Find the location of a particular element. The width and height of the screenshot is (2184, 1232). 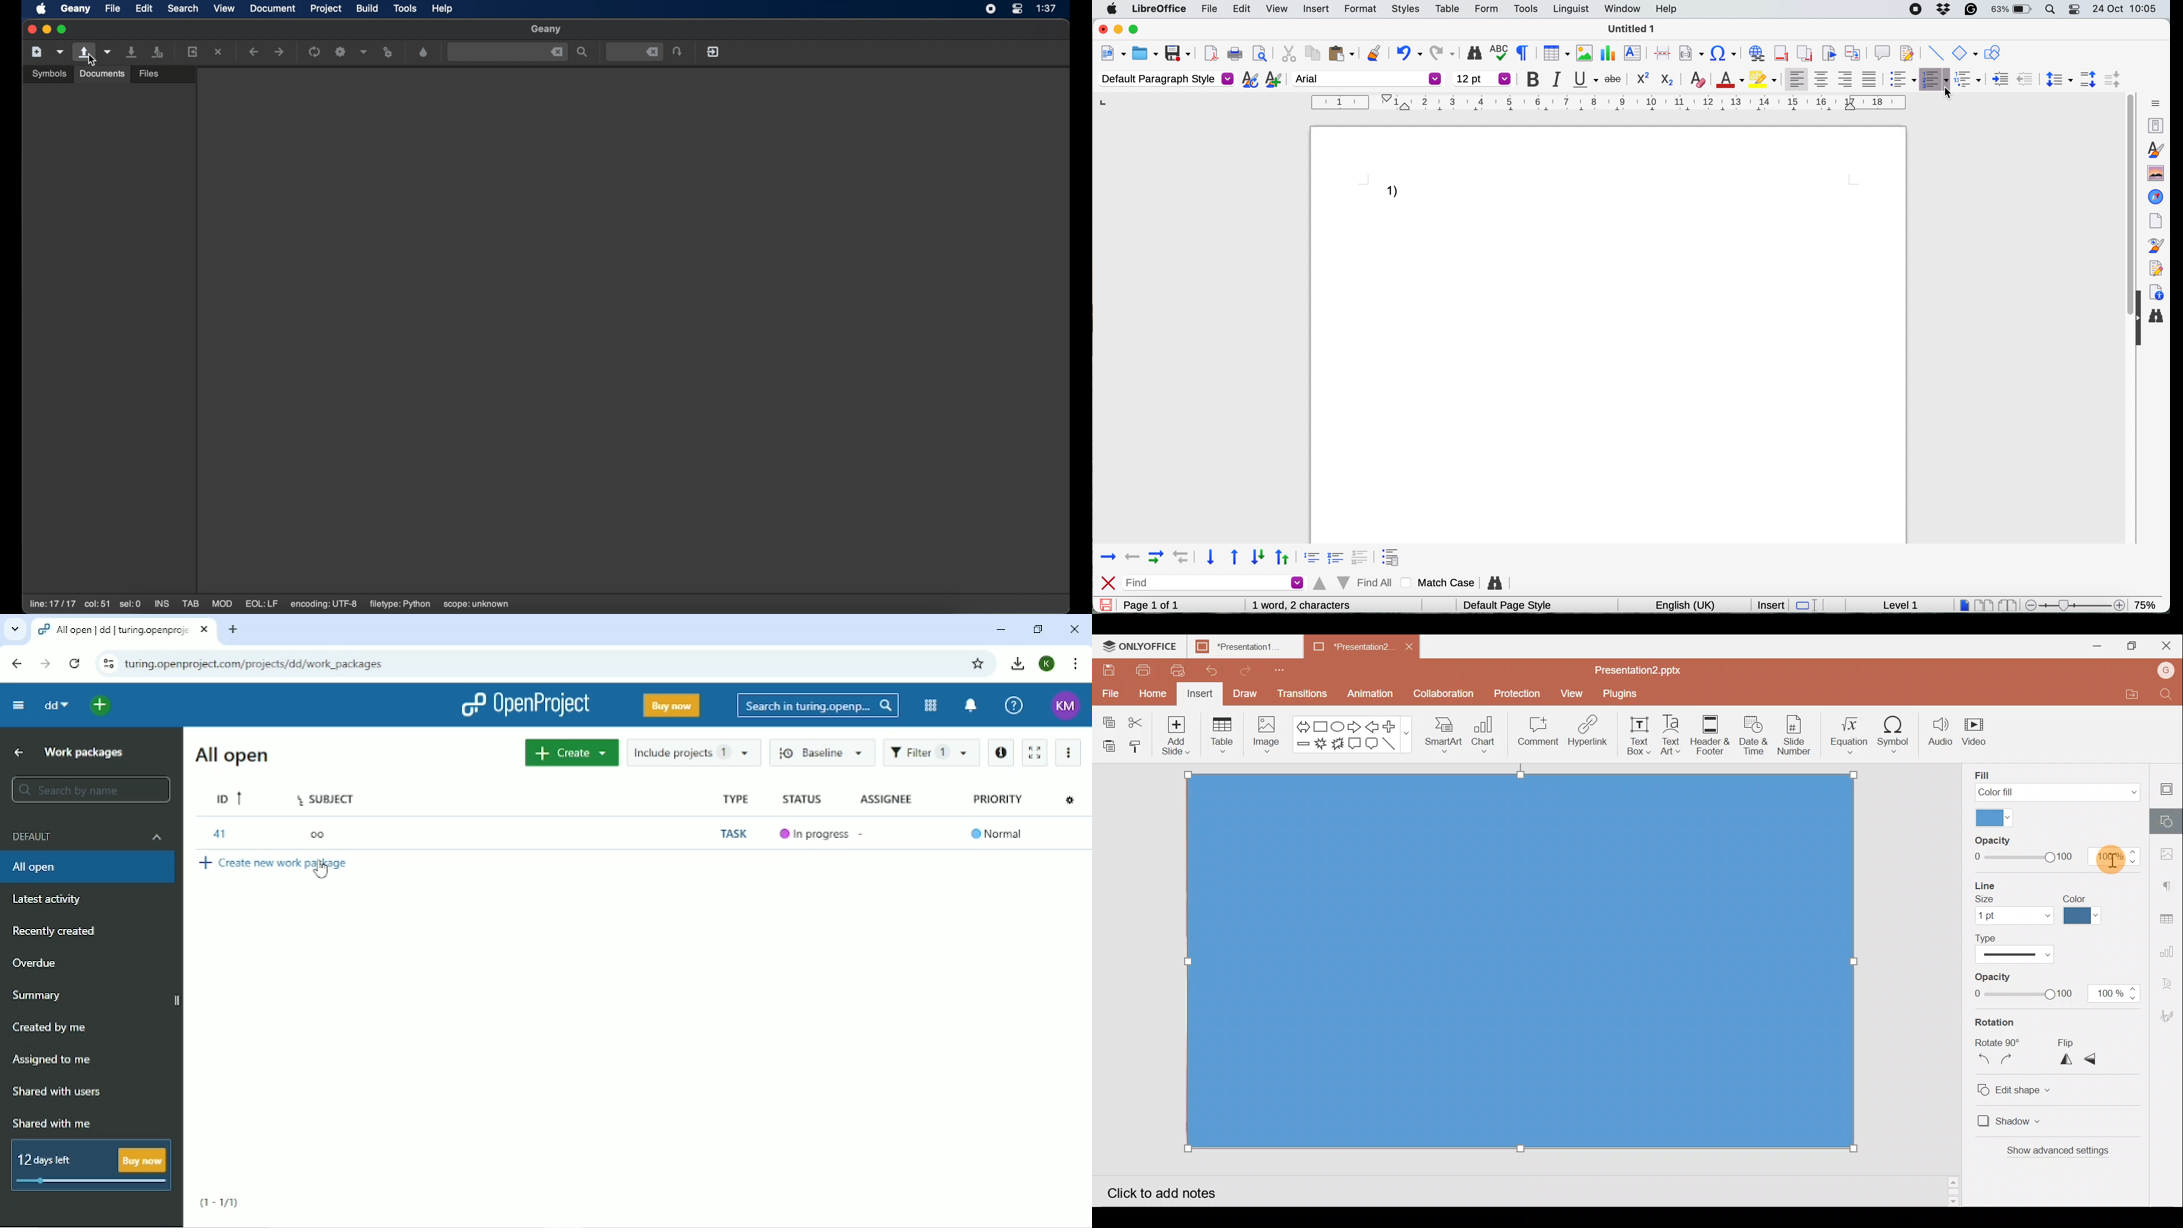

maximise is located at coordinates (1135, 29).